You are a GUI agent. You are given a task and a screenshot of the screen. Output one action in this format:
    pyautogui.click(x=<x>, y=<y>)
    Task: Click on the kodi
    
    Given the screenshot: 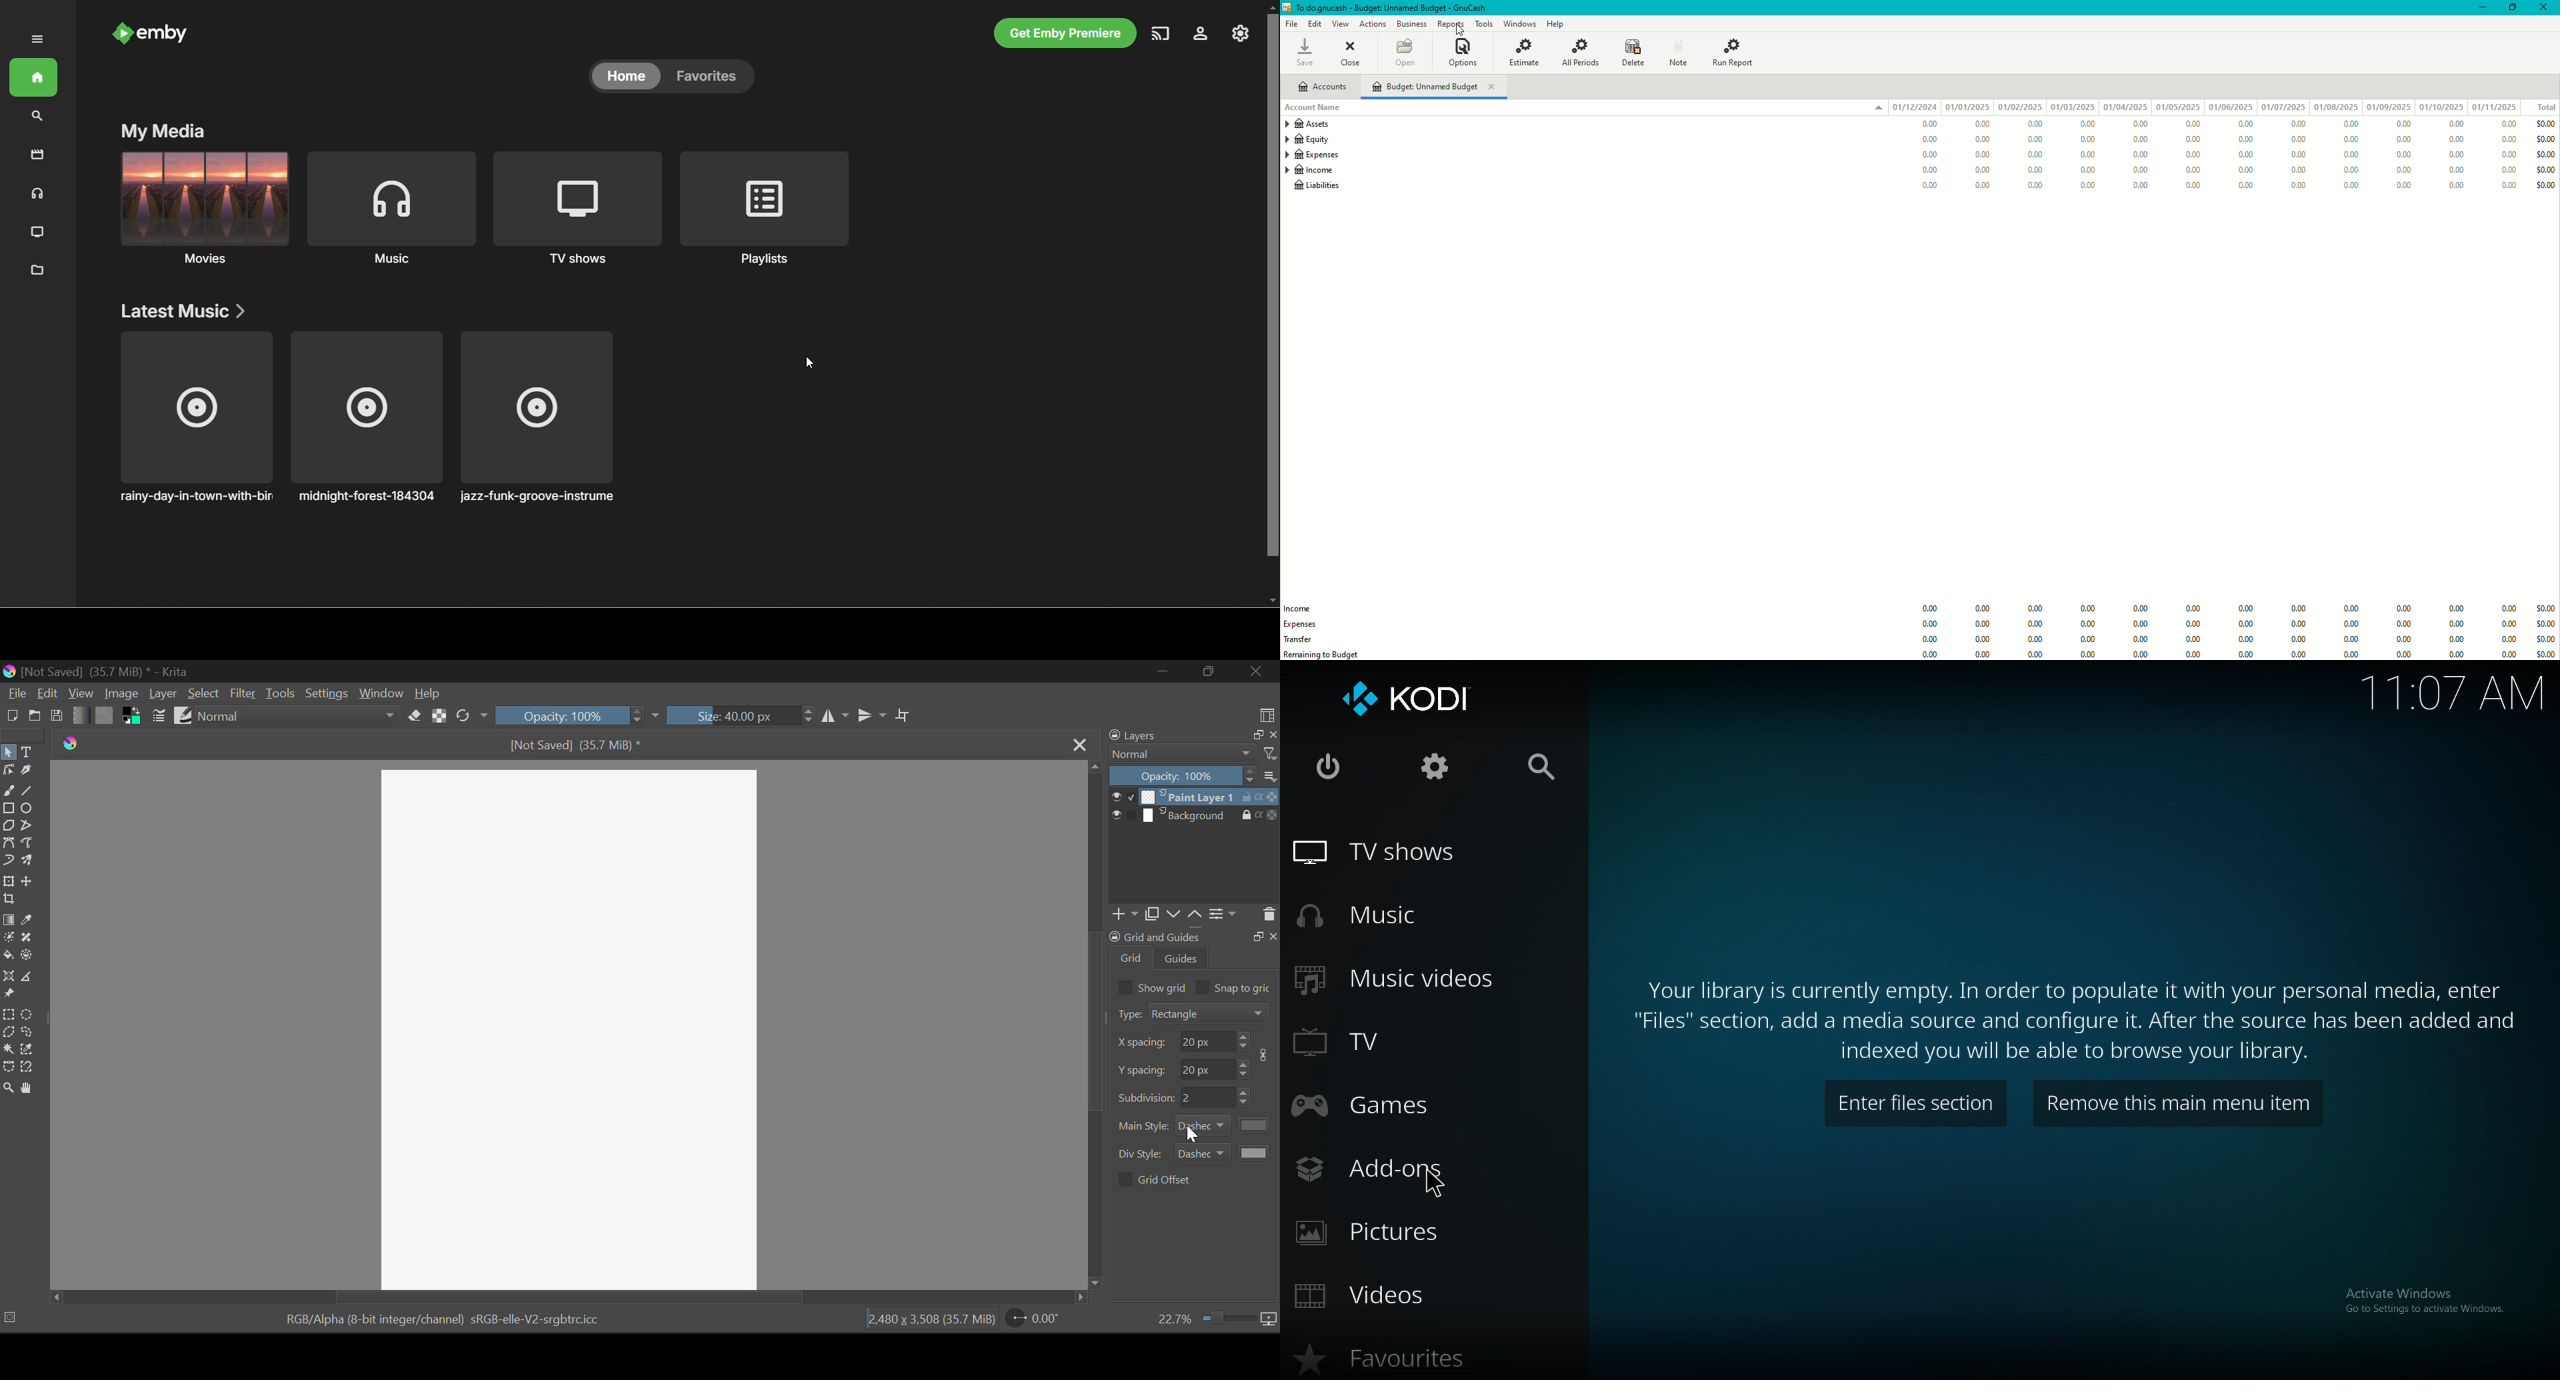 What is the action you would take?
    pyautogui.click(x=1406, y=697)
    